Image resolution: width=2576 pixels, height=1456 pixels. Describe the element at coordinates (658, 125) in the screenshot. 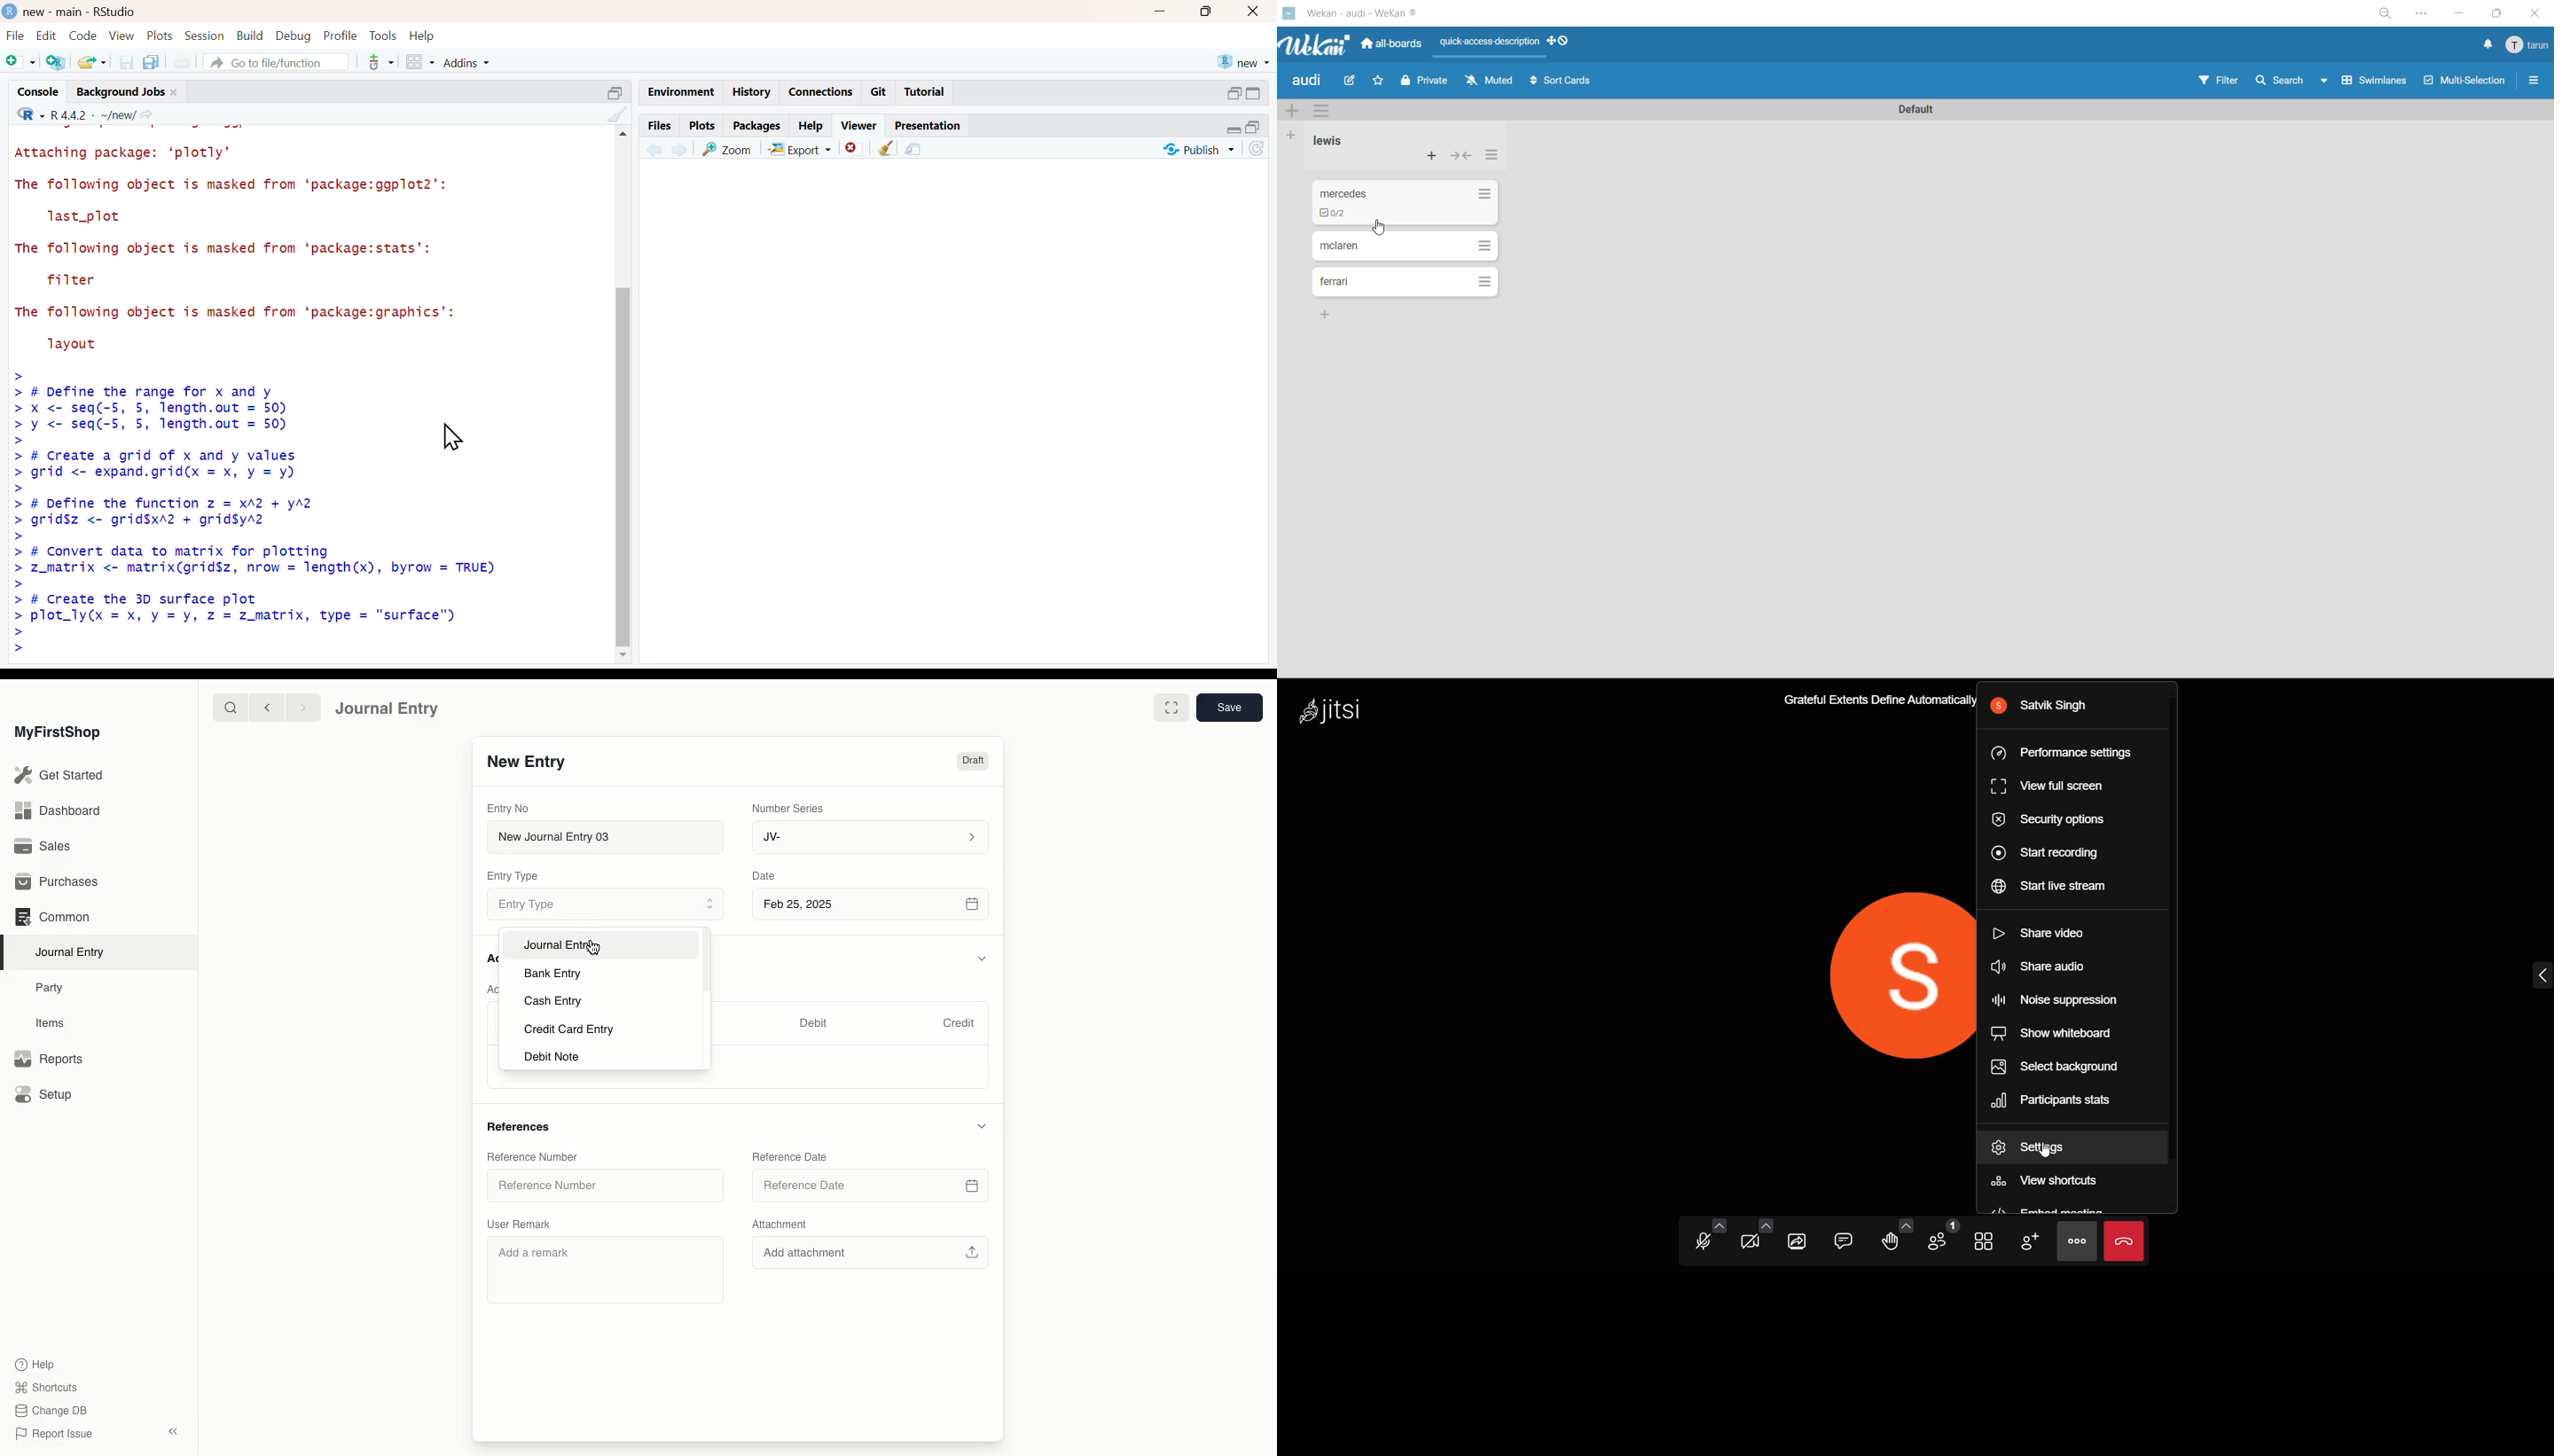

I see `files` at that location.